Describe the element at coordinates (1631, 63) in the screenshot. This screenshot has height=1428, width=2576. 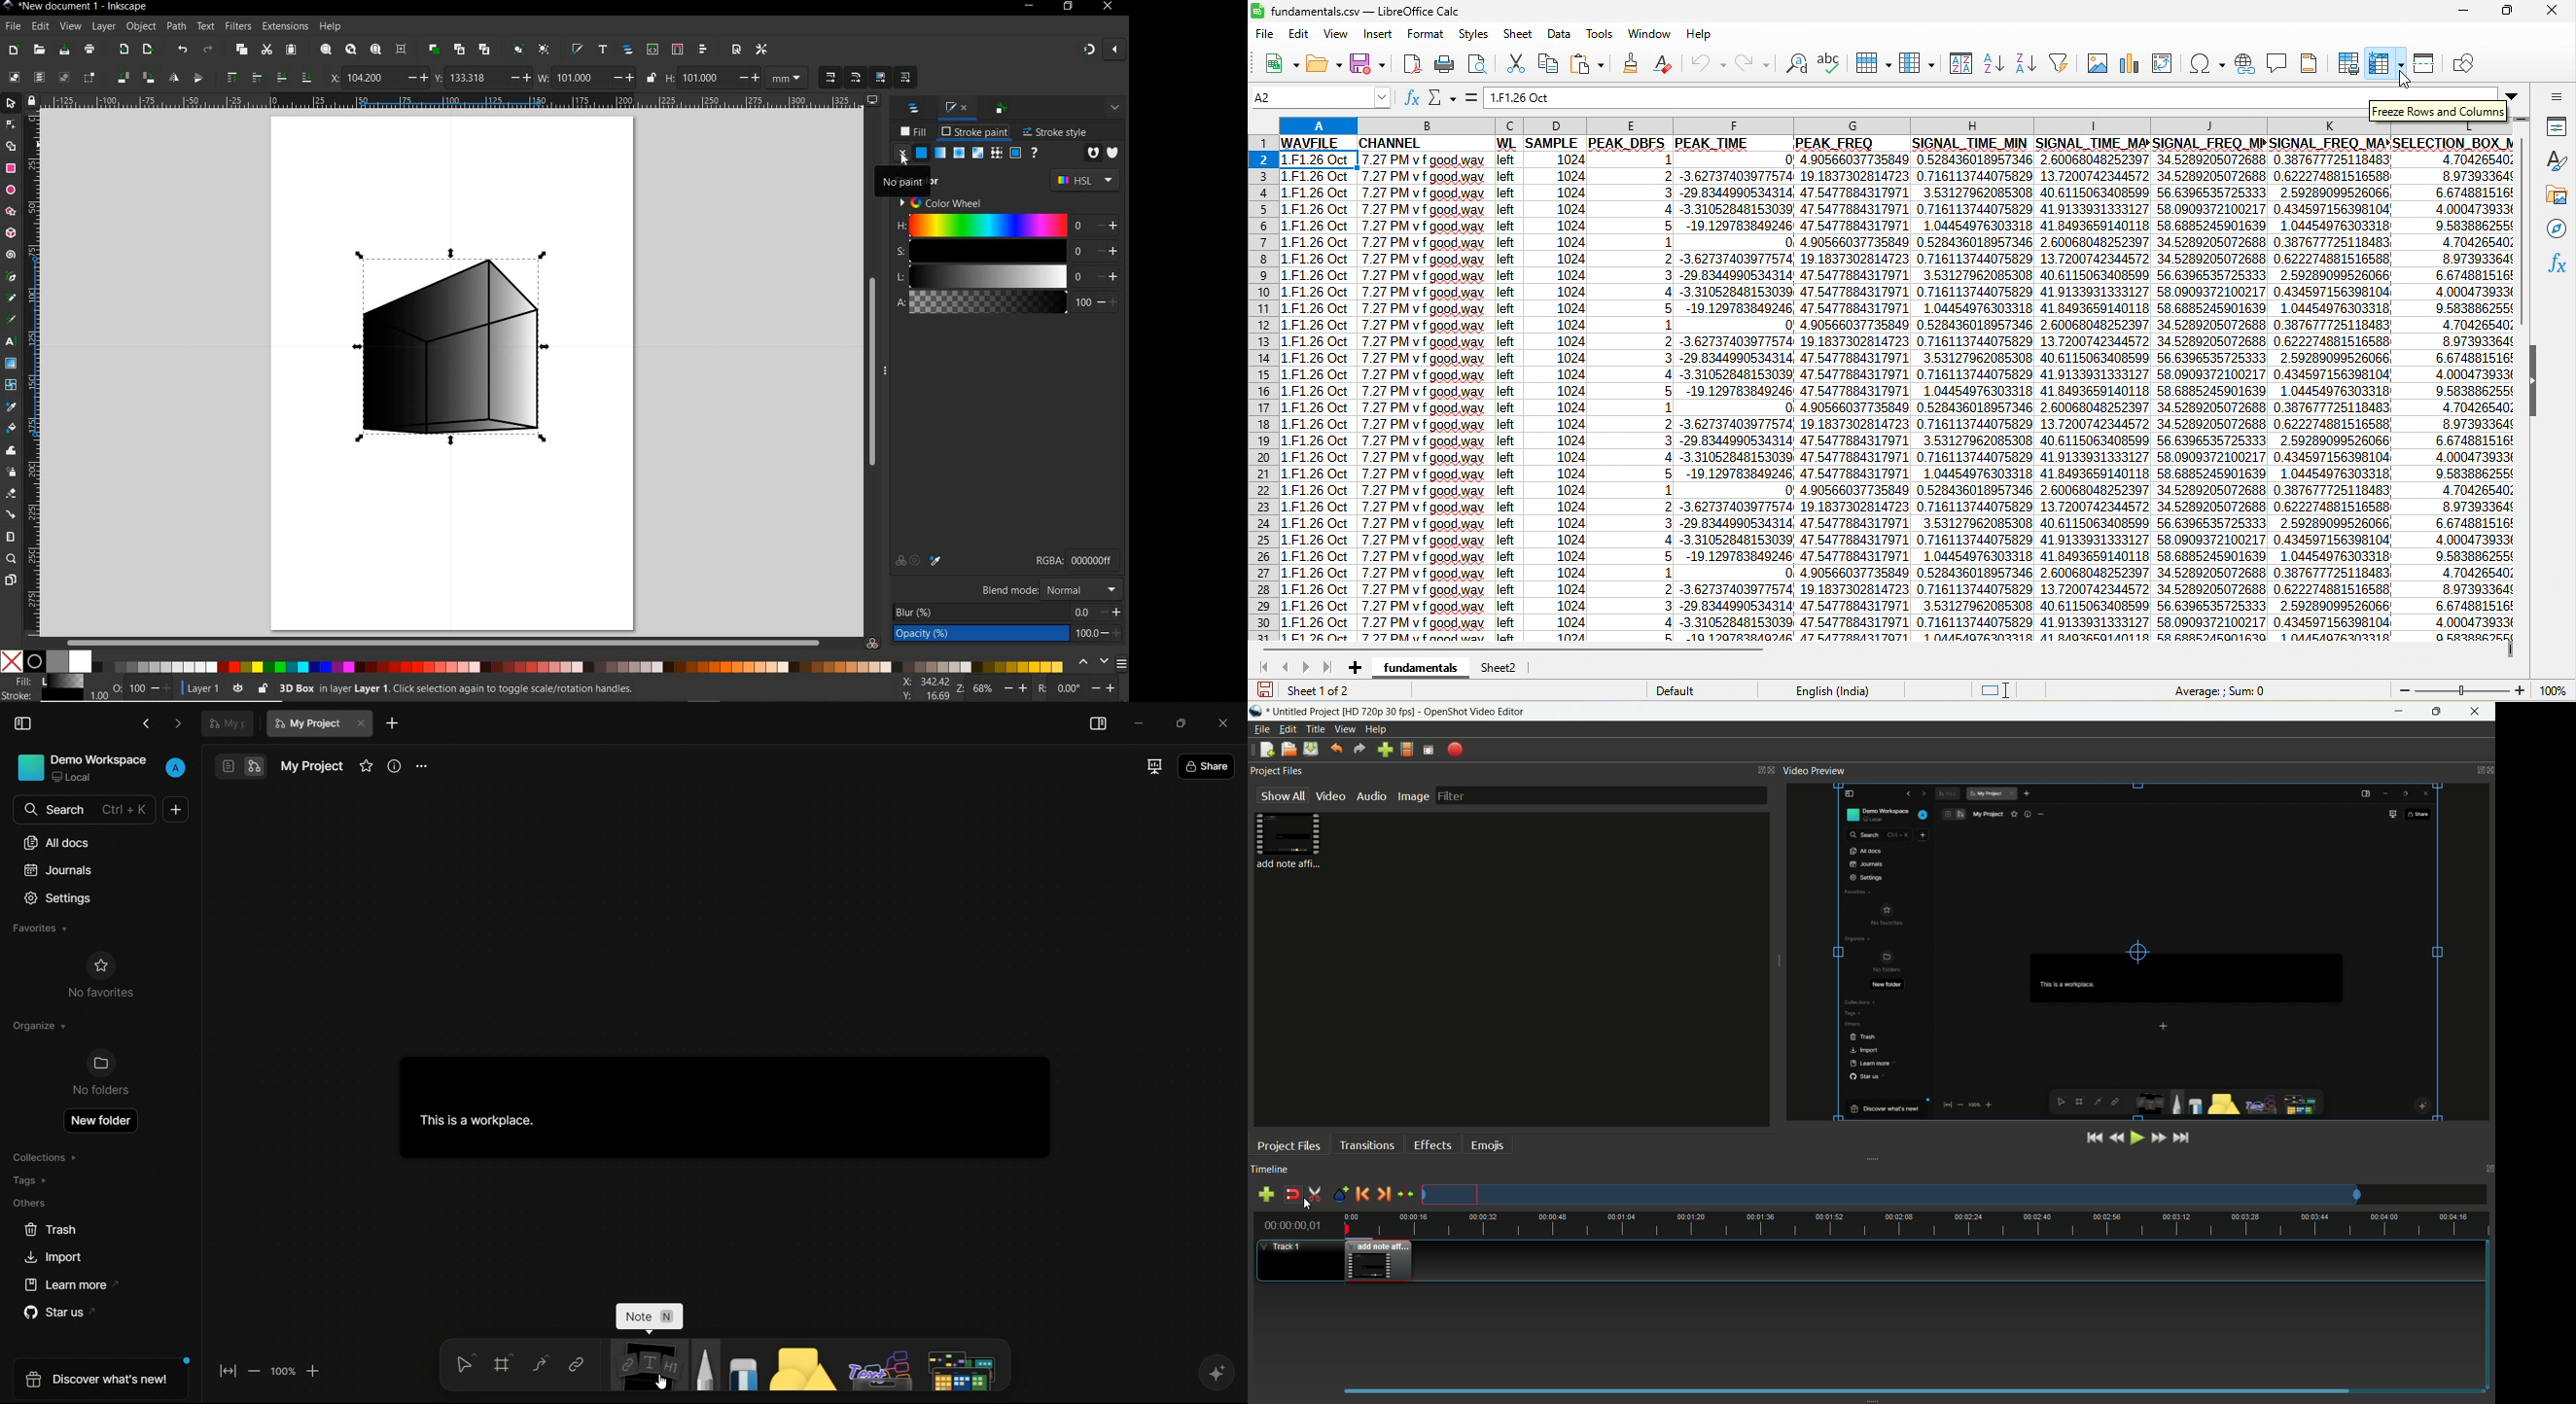
I see `clone formatting` at that location.